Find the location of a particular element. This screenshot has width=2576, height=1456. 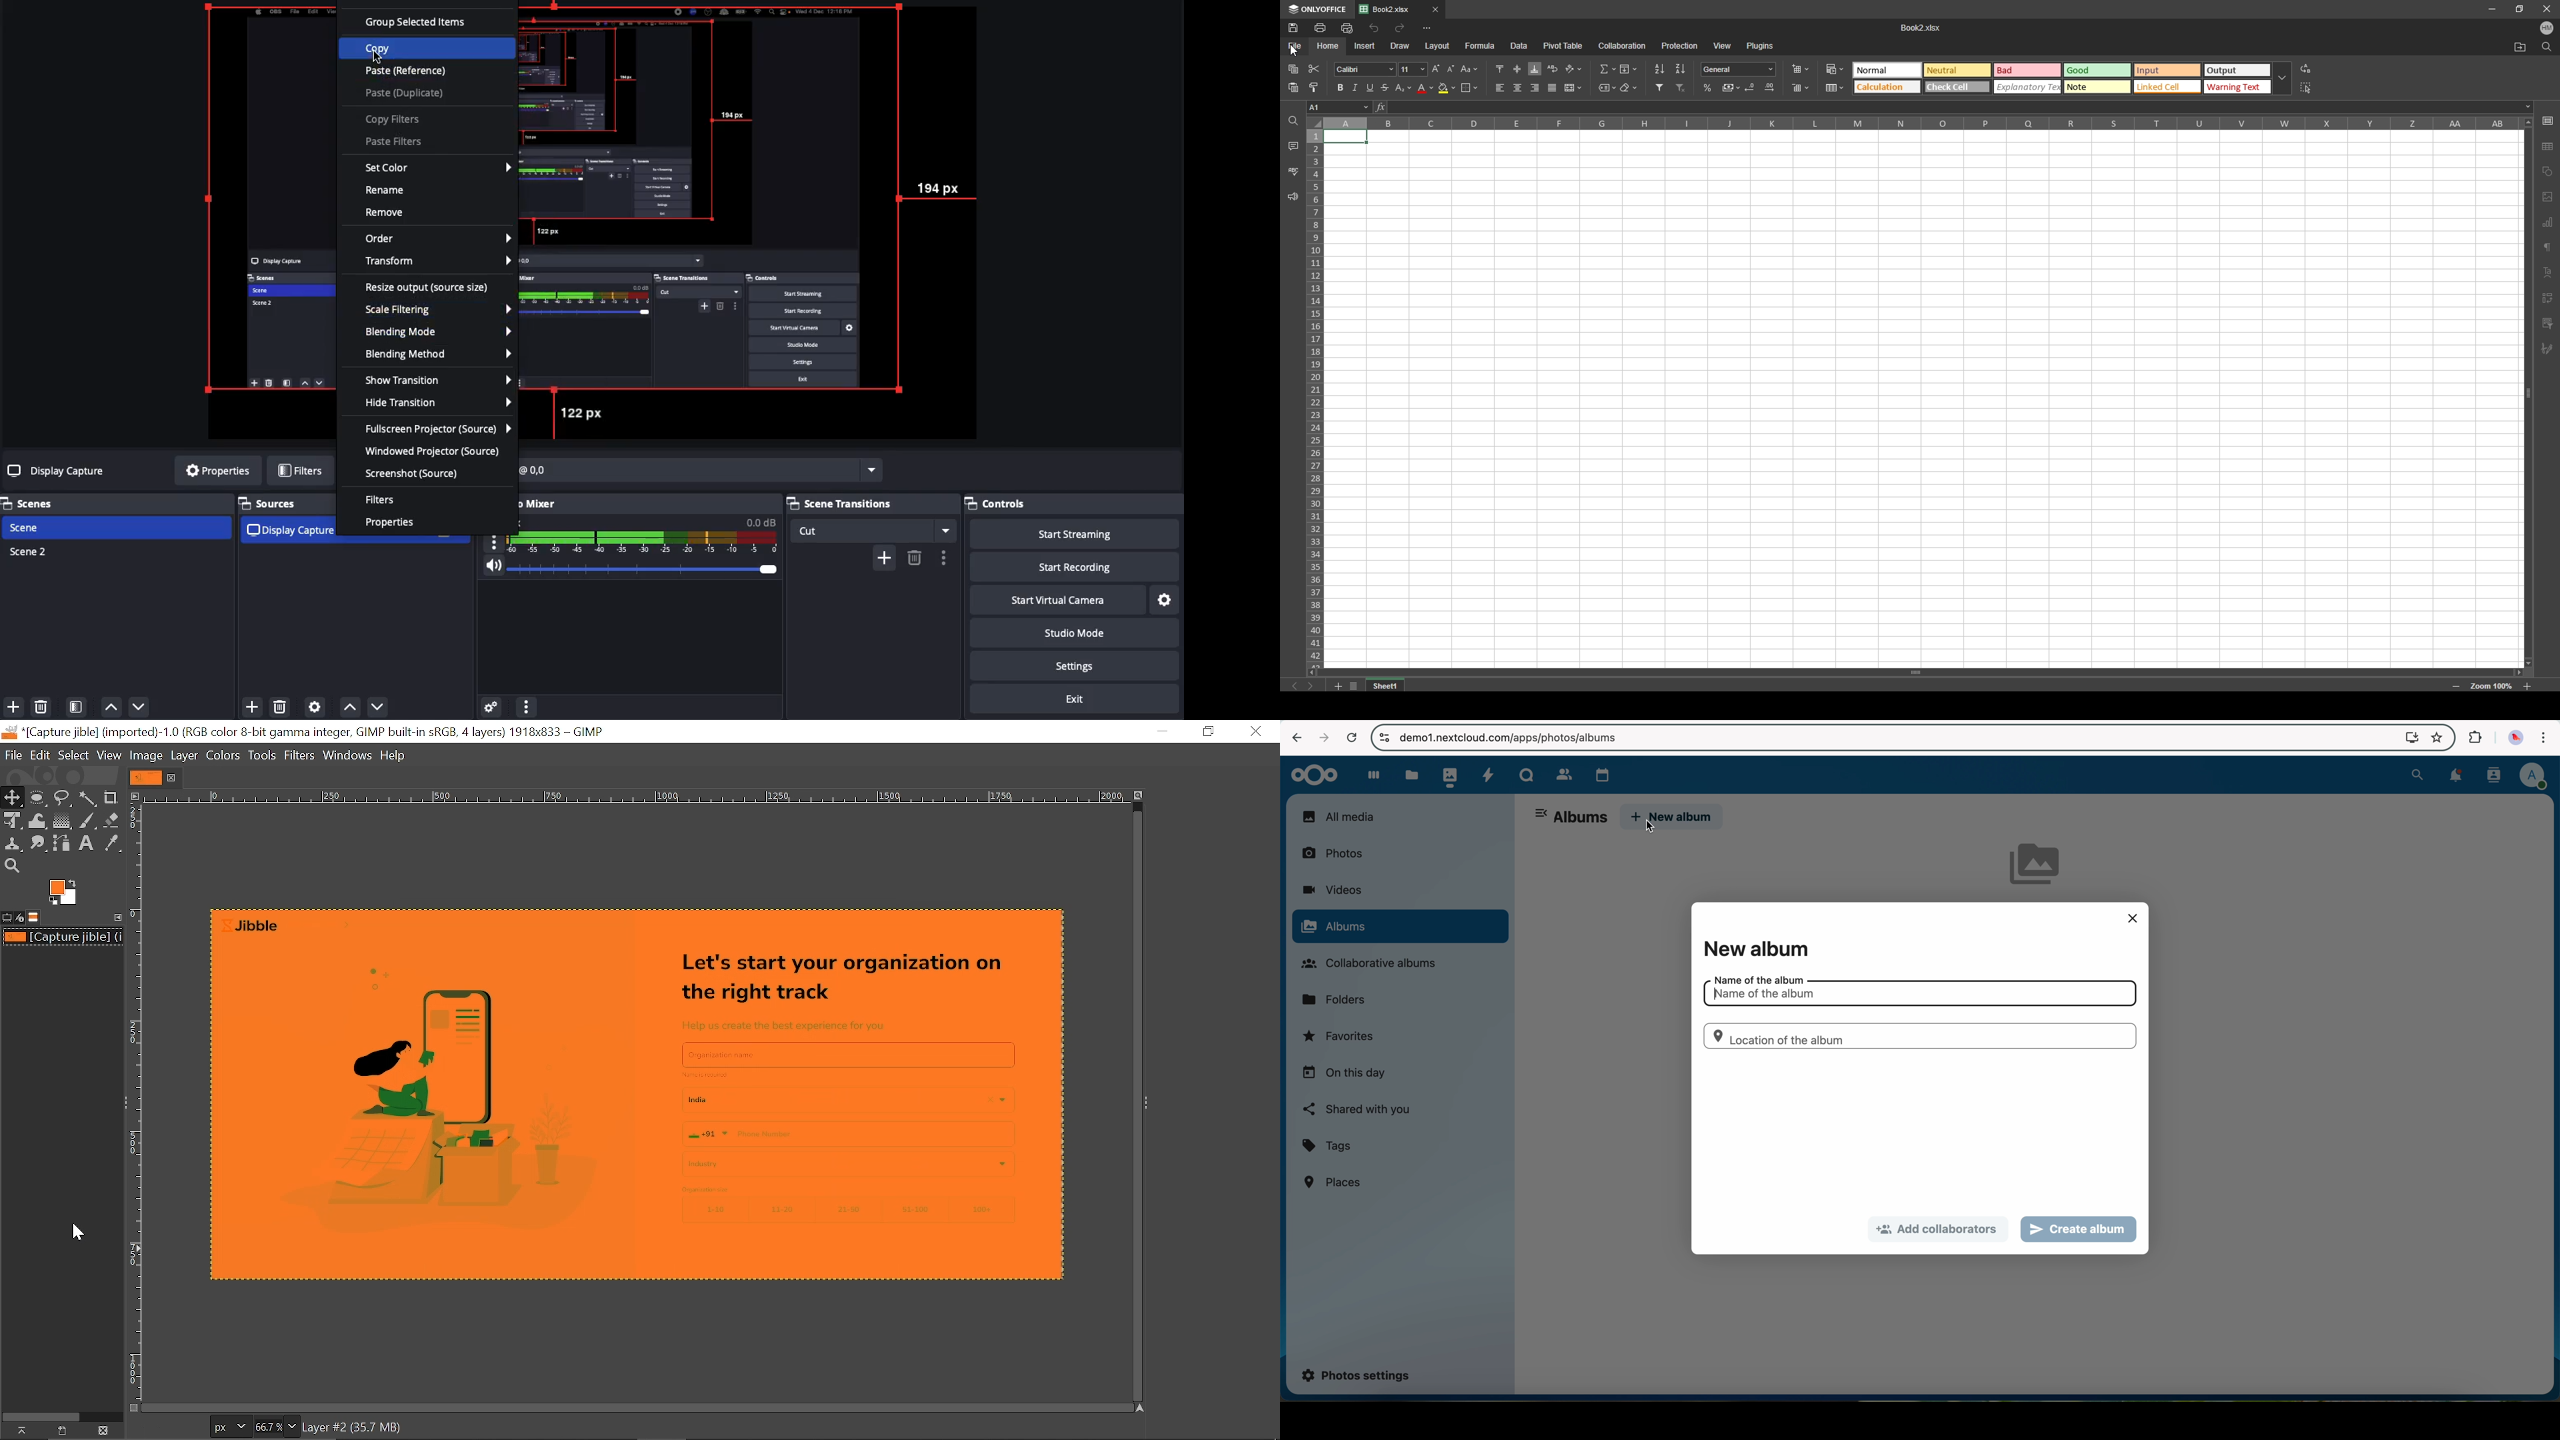

Calculation is located at coordinates (1887, 87).